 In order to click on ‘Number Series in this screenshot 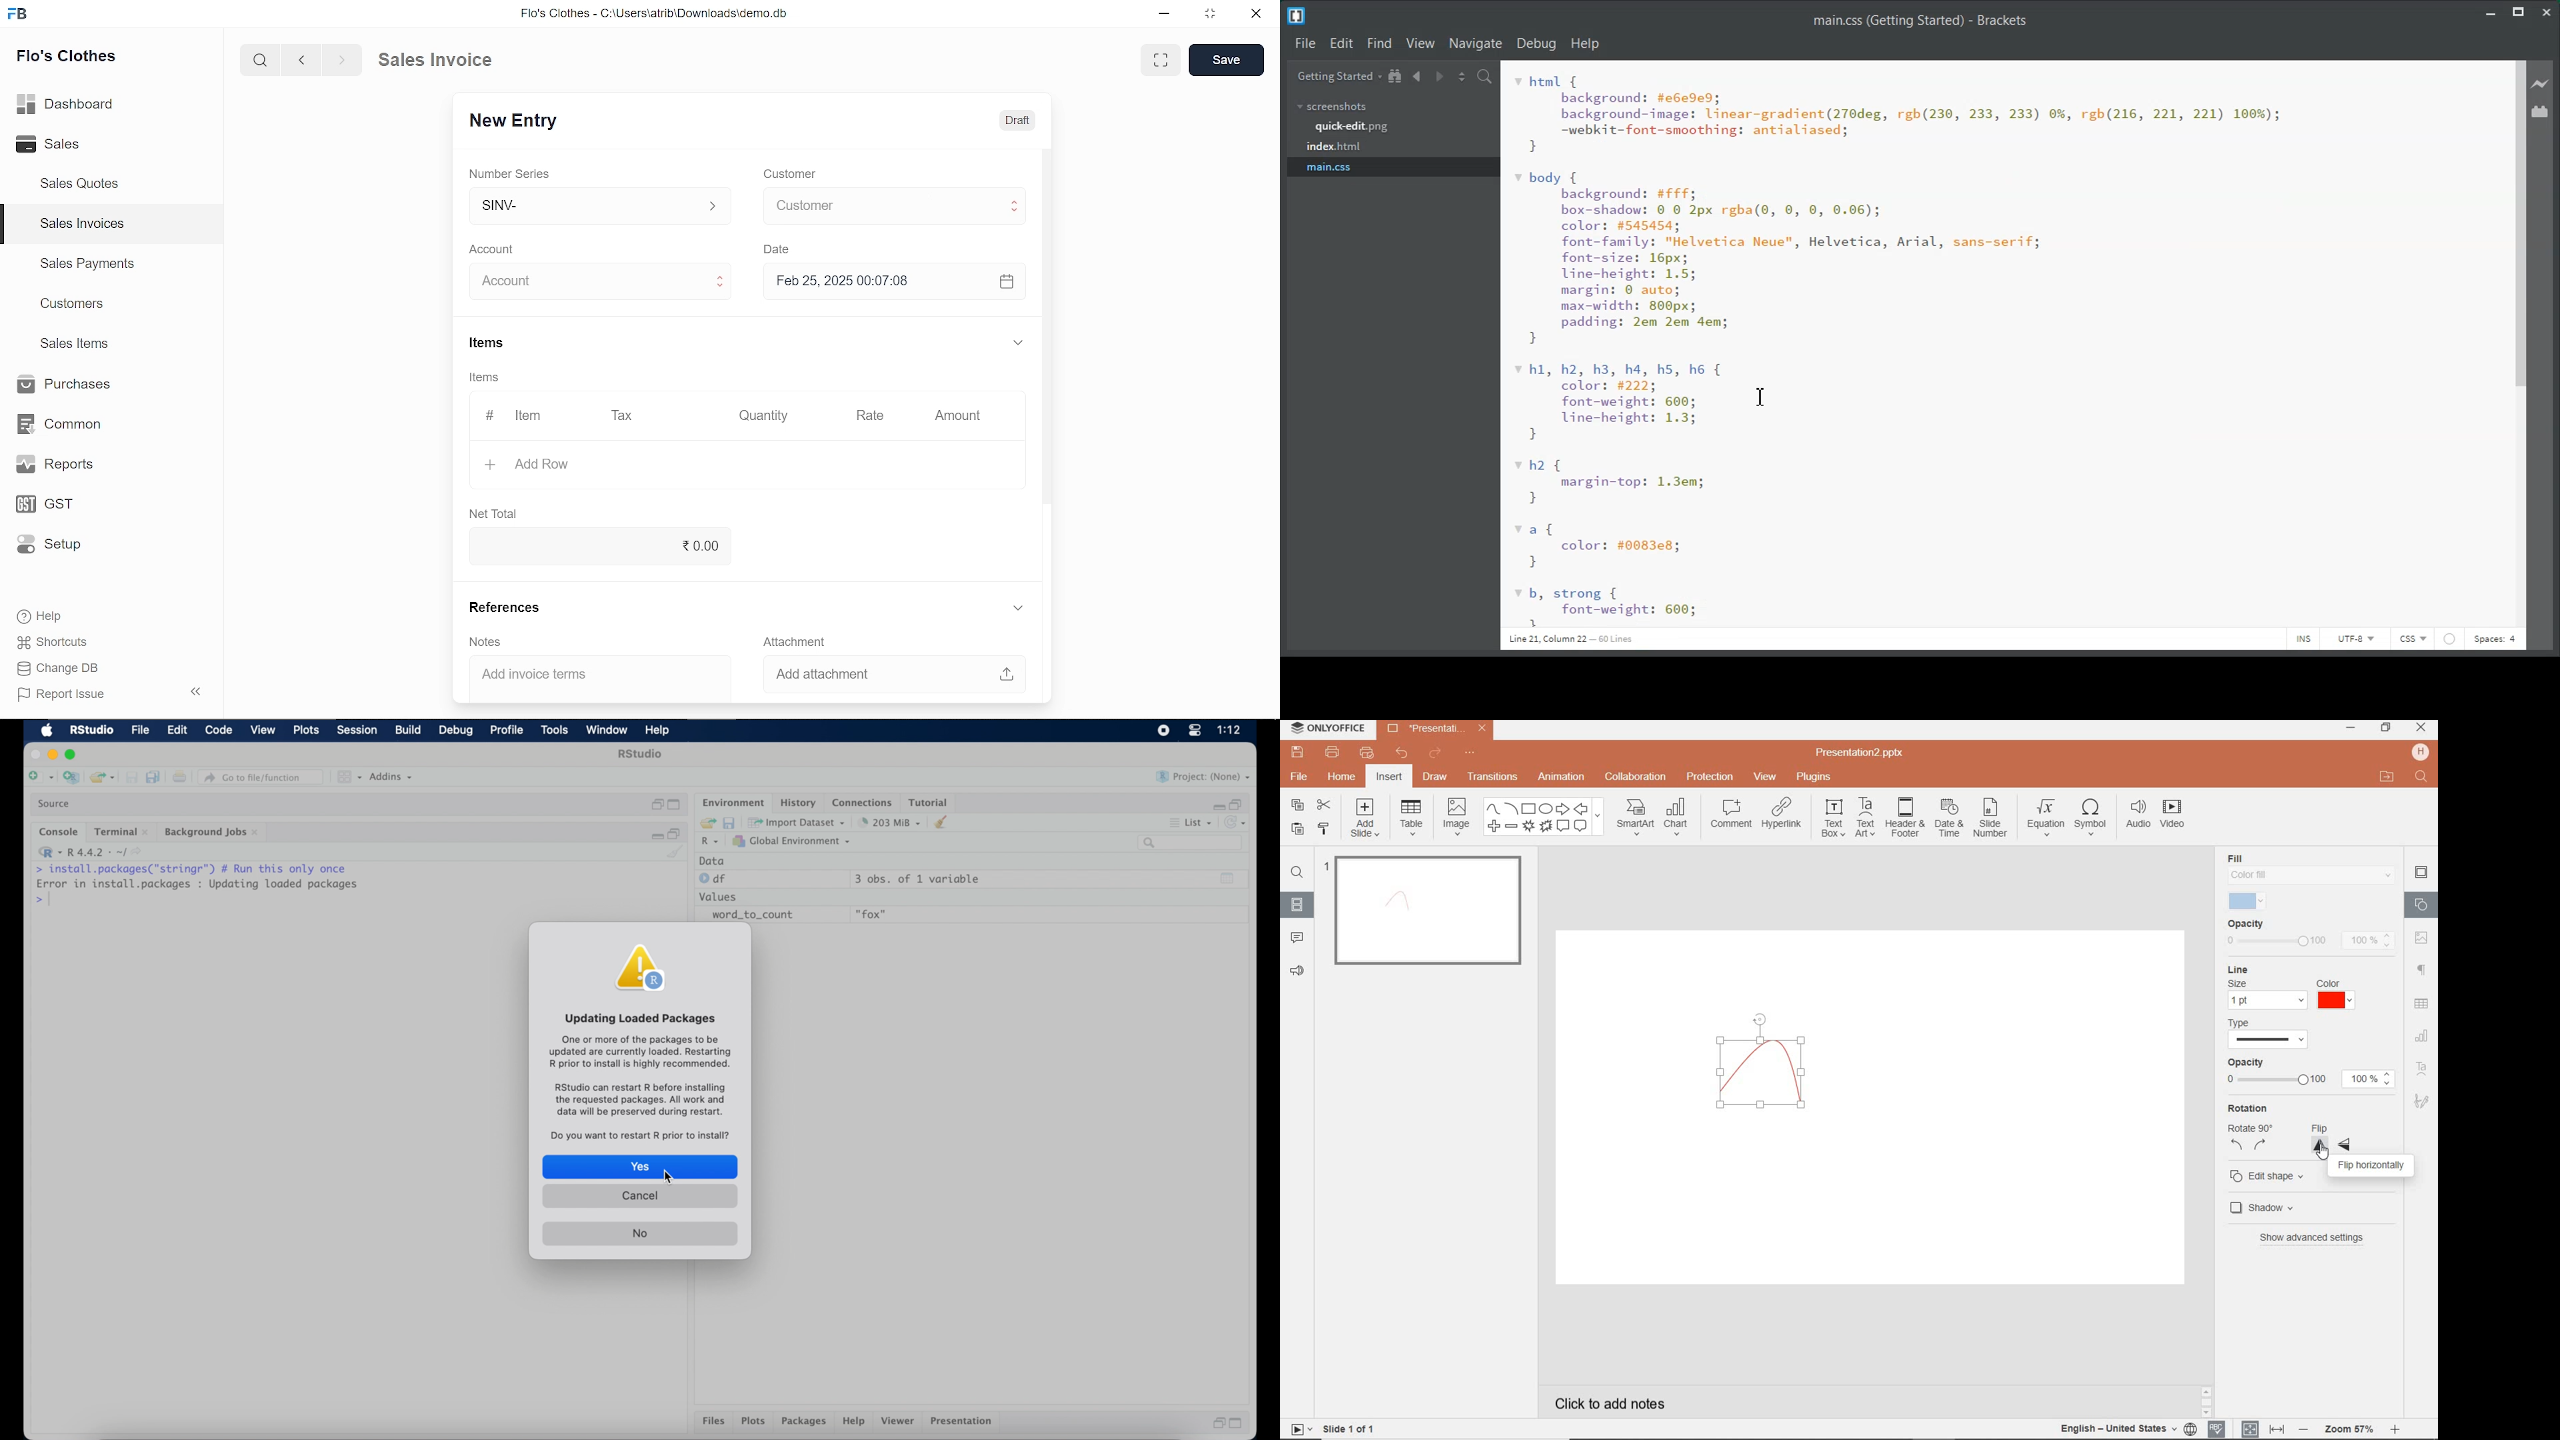, I will do `click(510, 173)`.